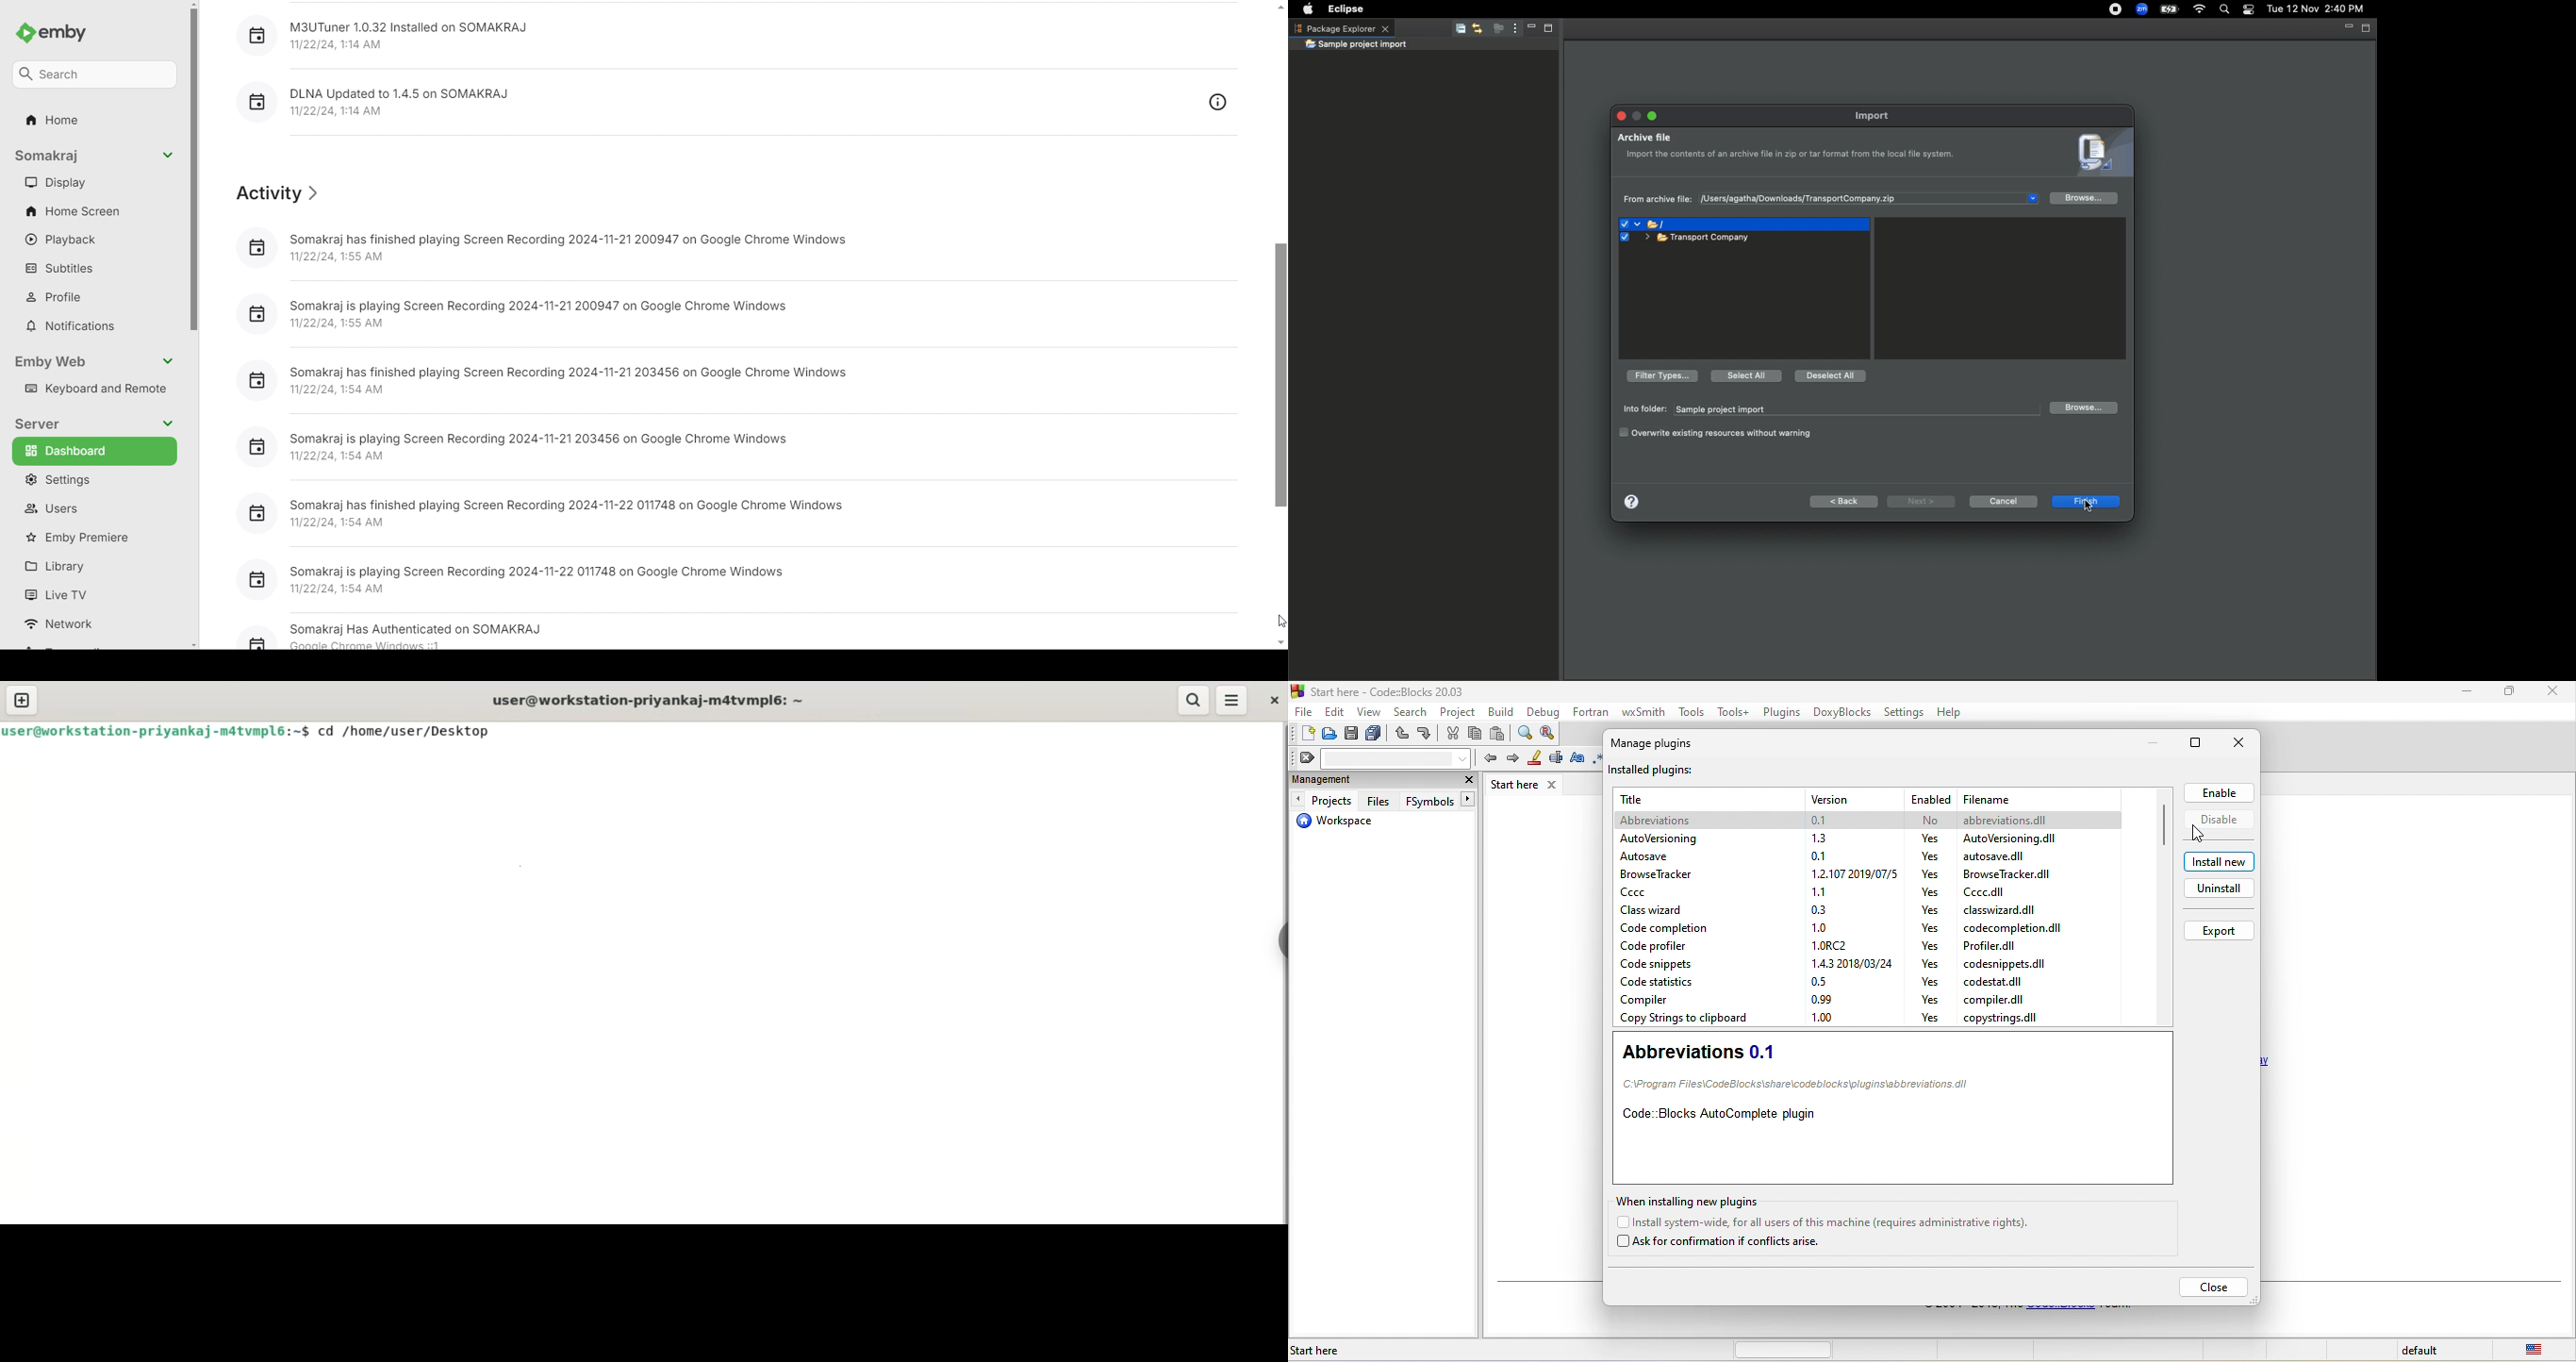 The height and width of the screenshot is (1372, 2576). What do you see at coordinates (1784, 713) in the screenshot?
I see `plugins` at bounding box center [1784, 713].